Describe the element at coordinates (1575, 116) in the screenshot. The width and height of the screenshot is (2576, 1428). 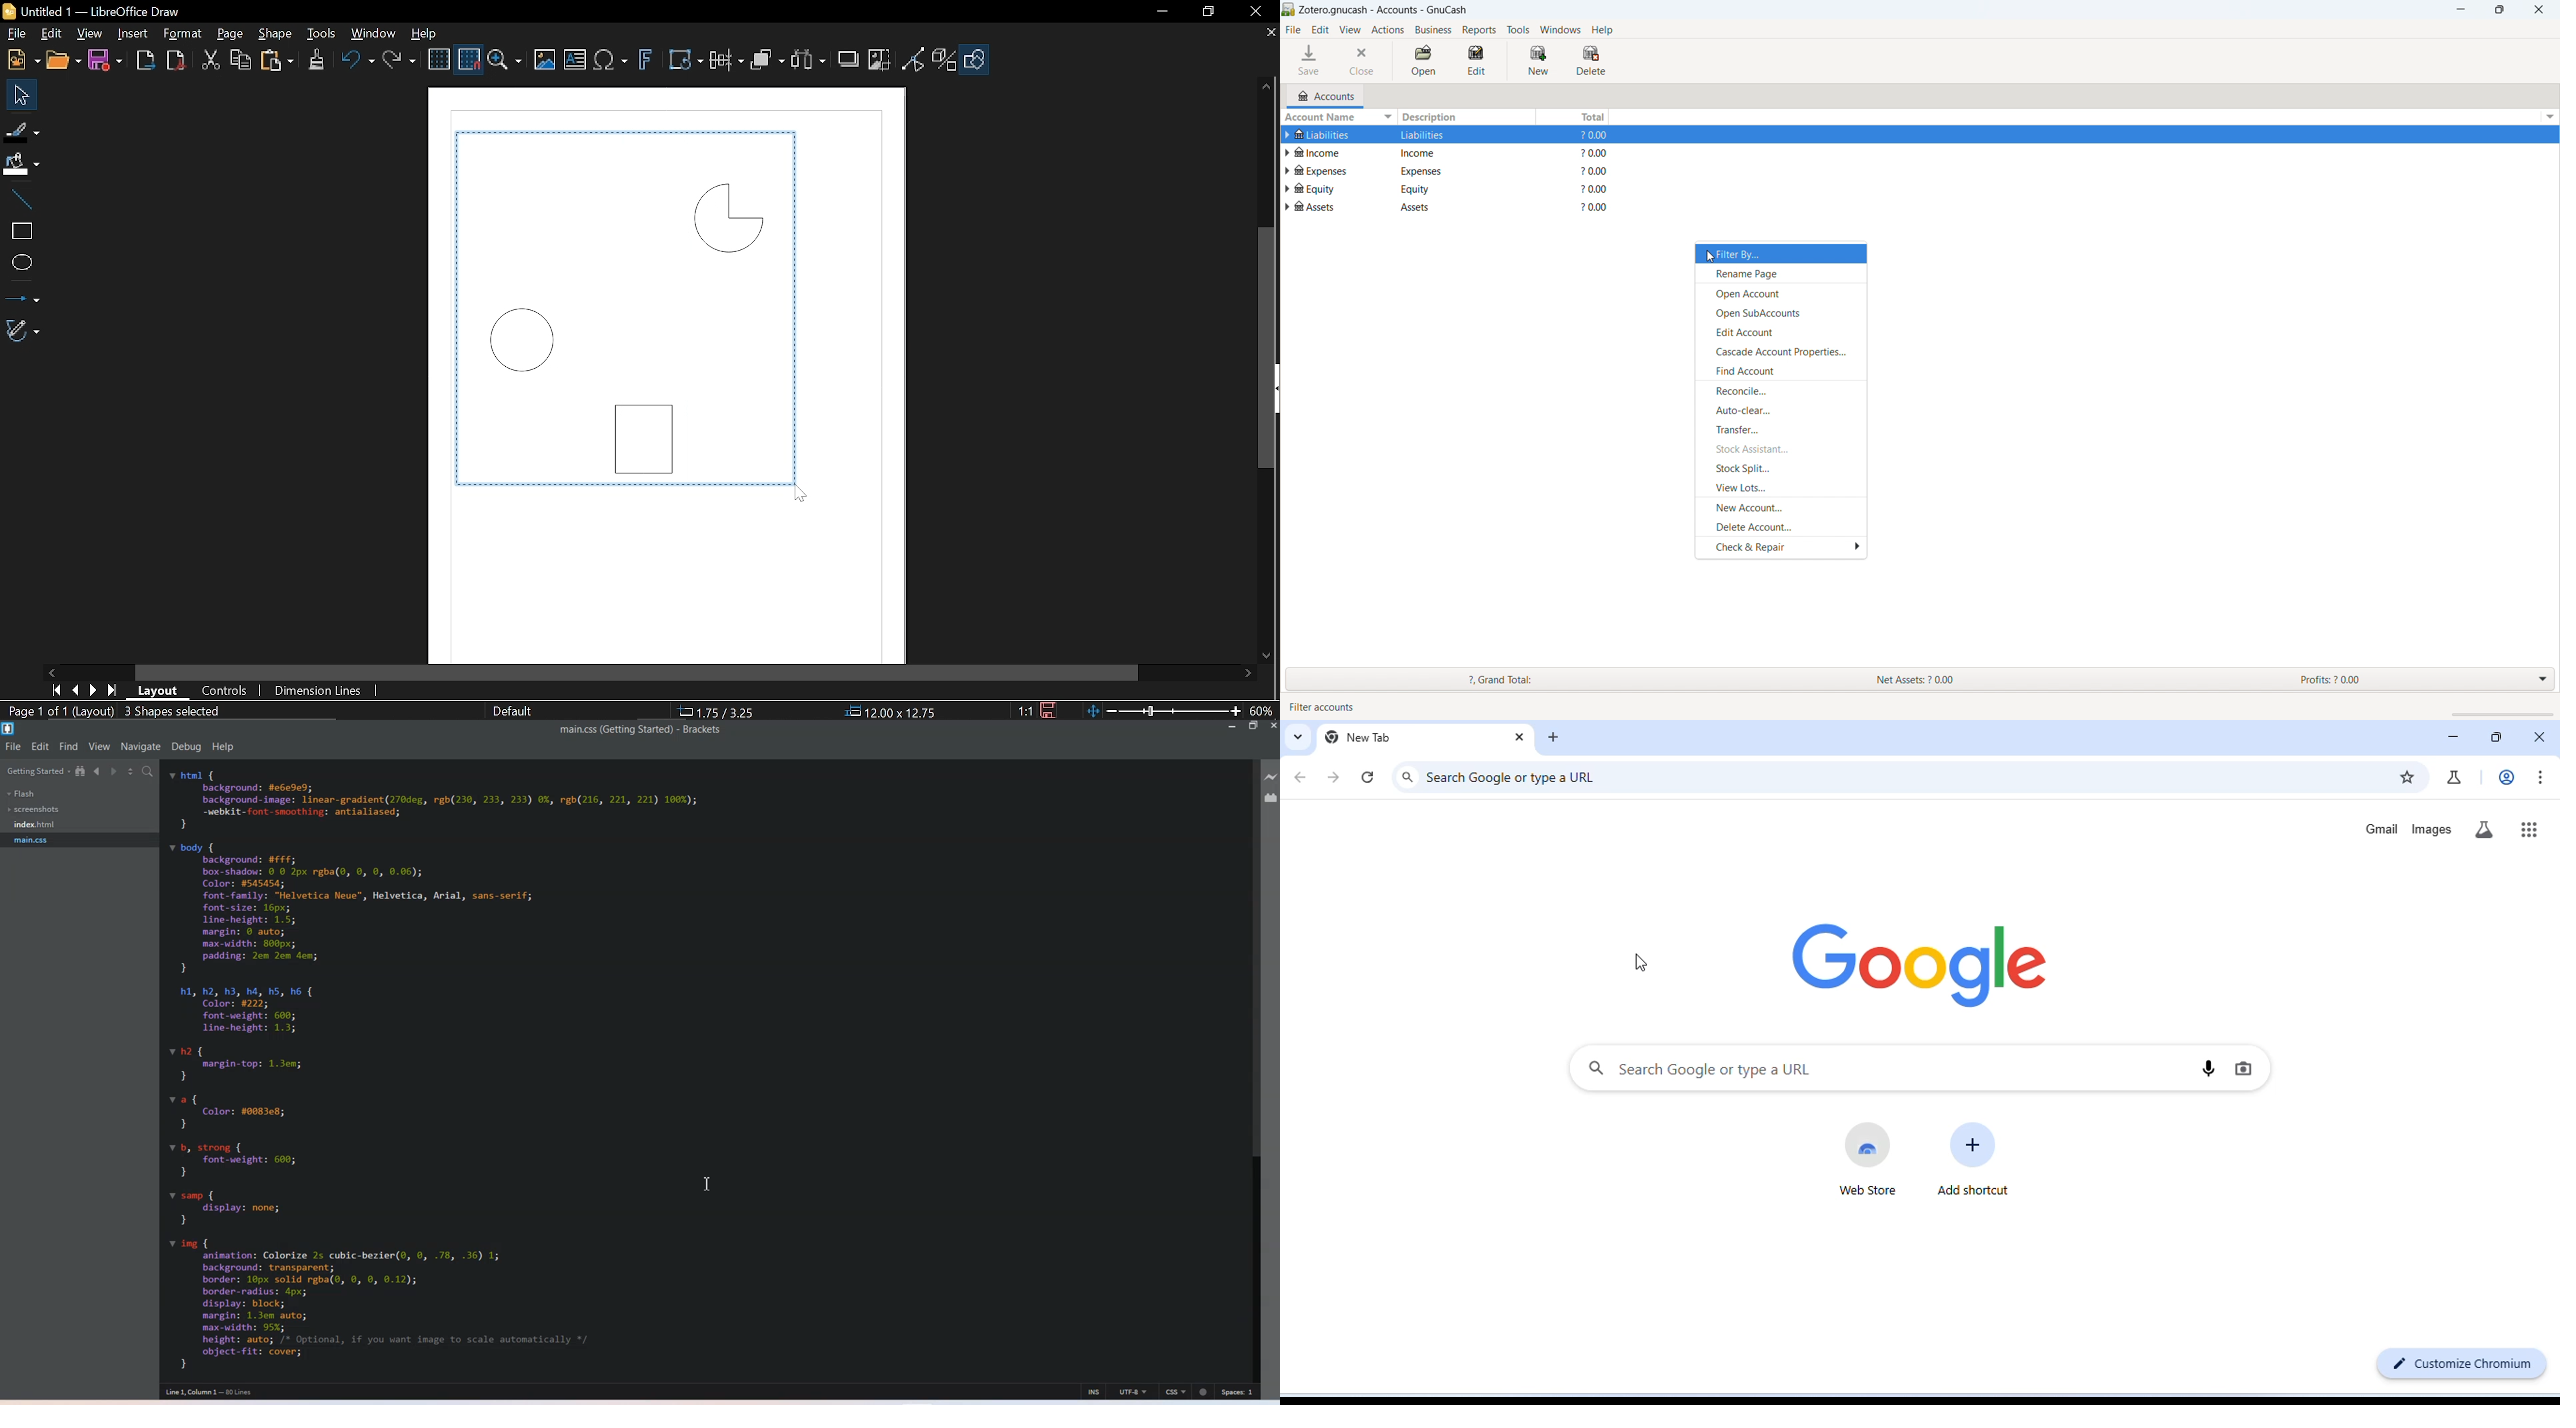
I see `total` at that location.